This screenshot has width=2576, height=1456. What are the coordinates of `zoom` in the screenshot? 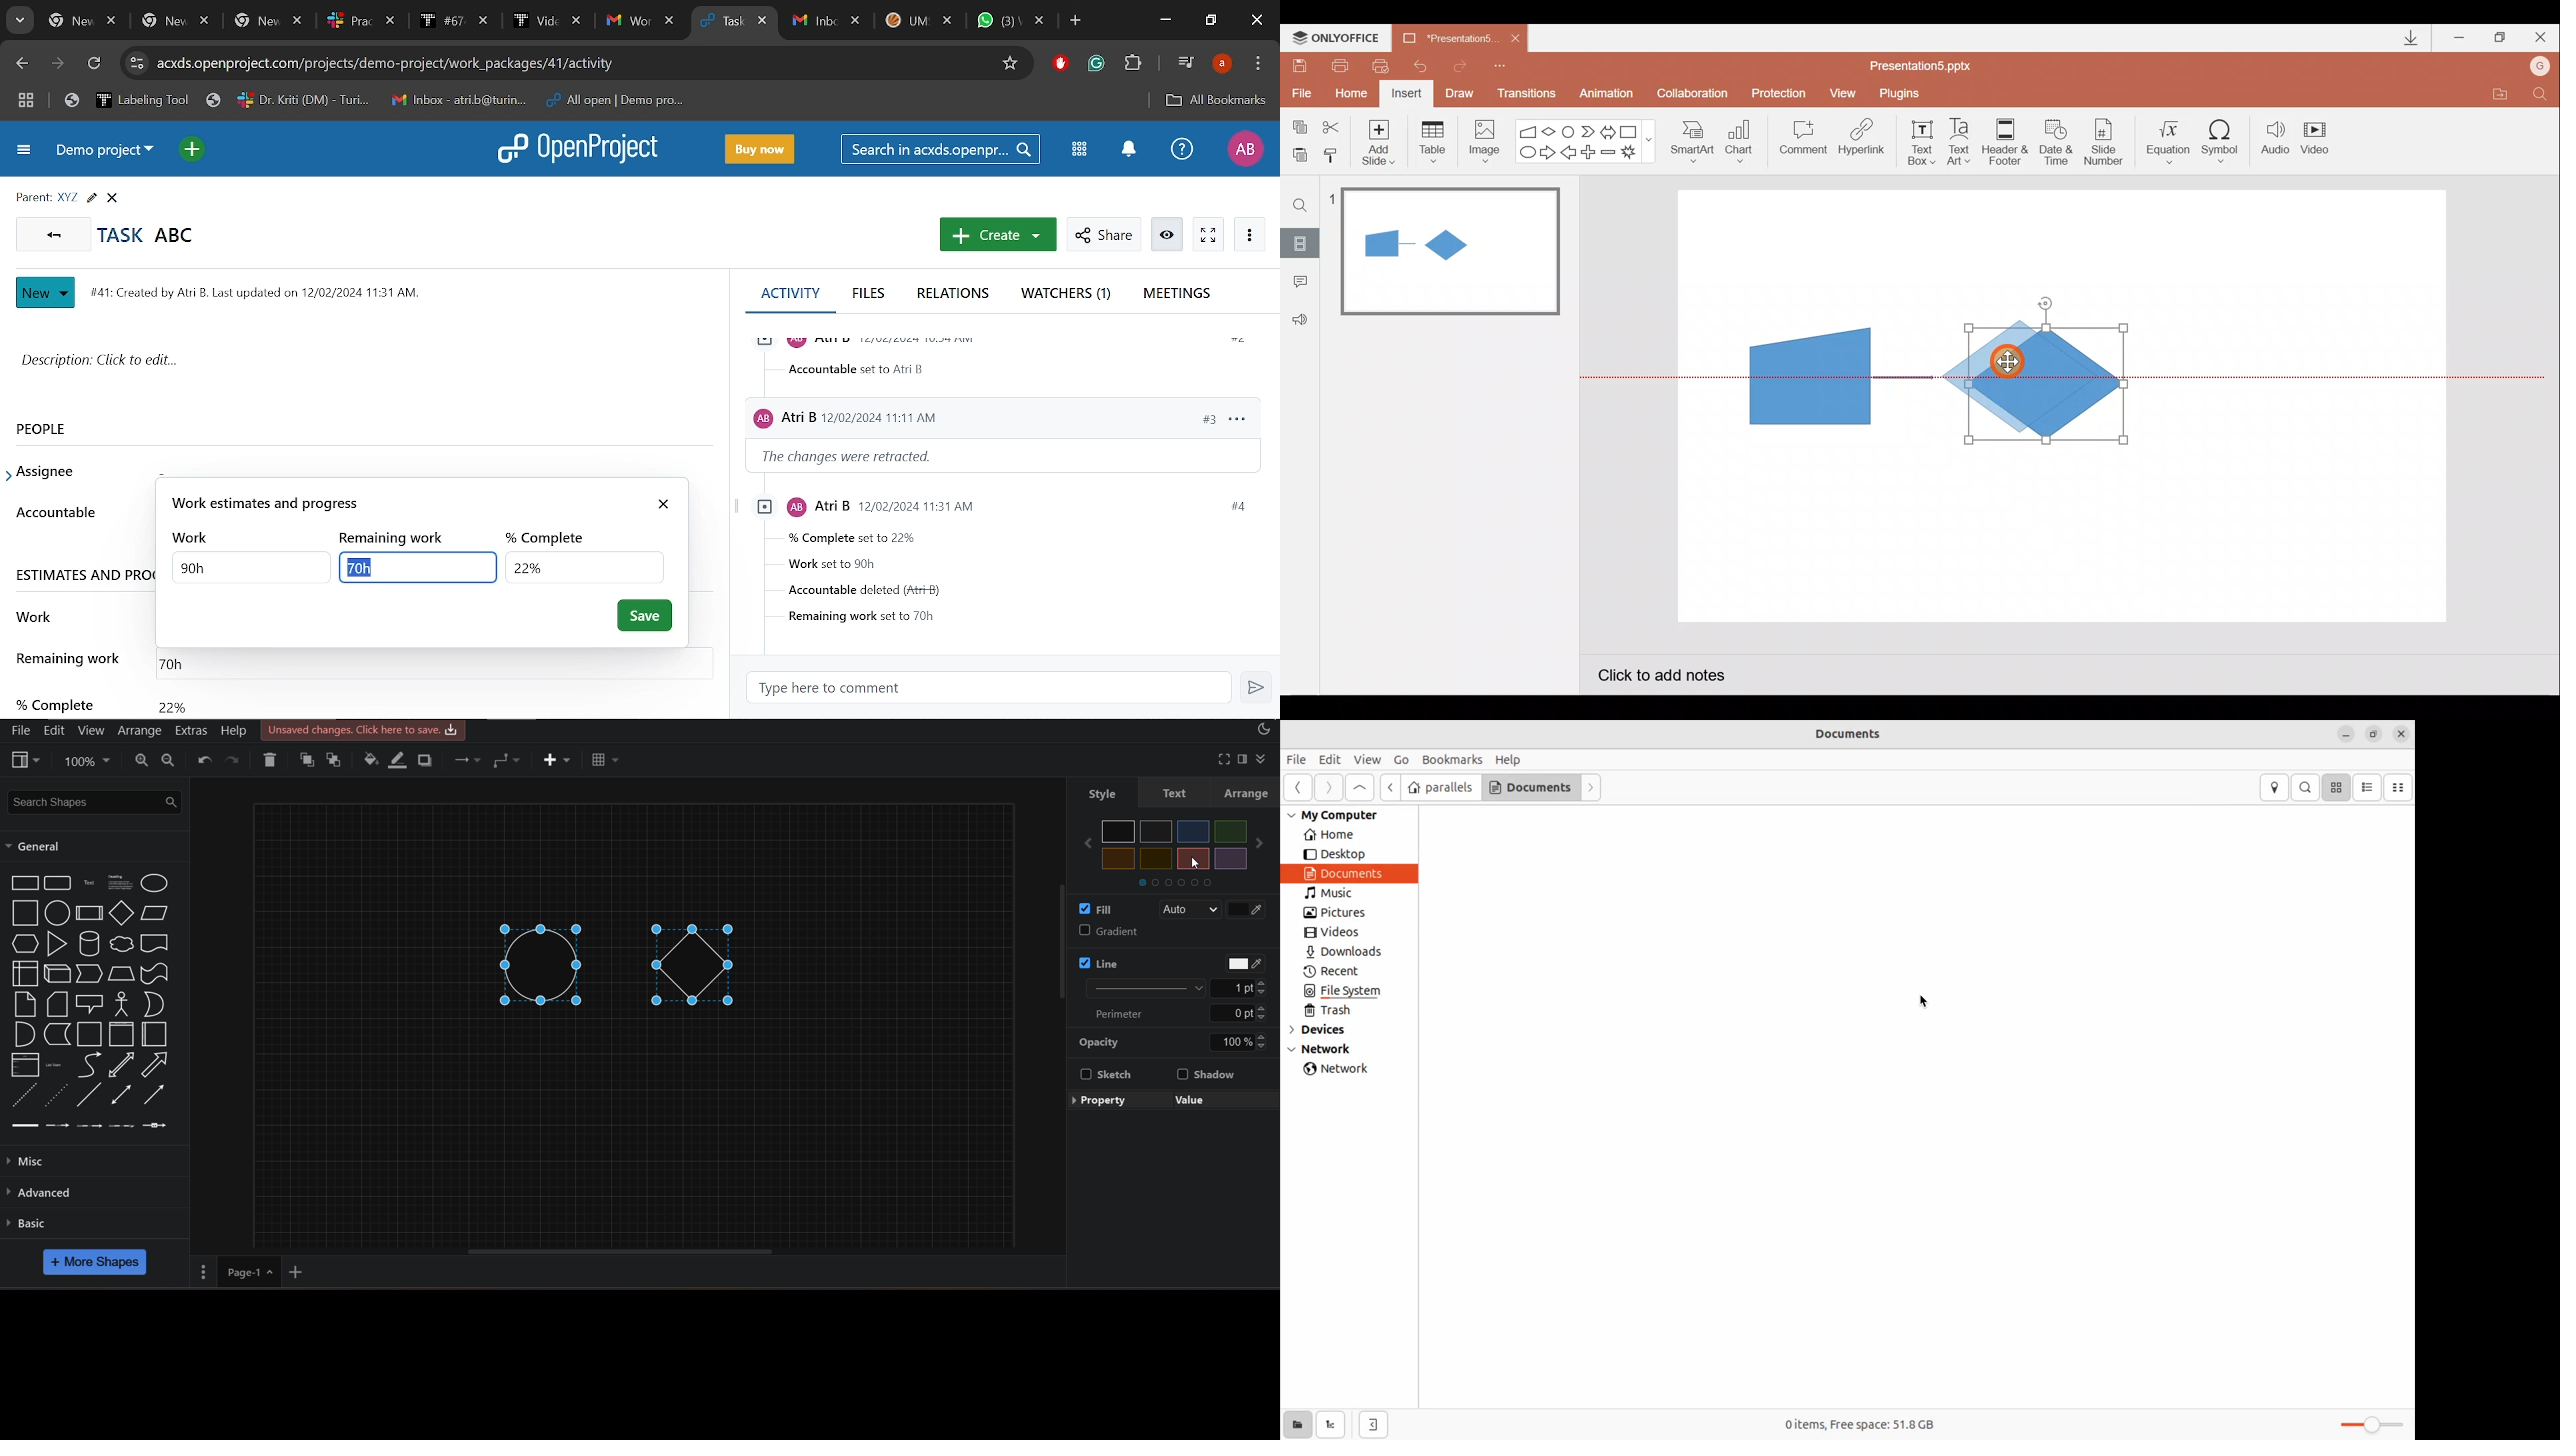 It's located at (87, 761).